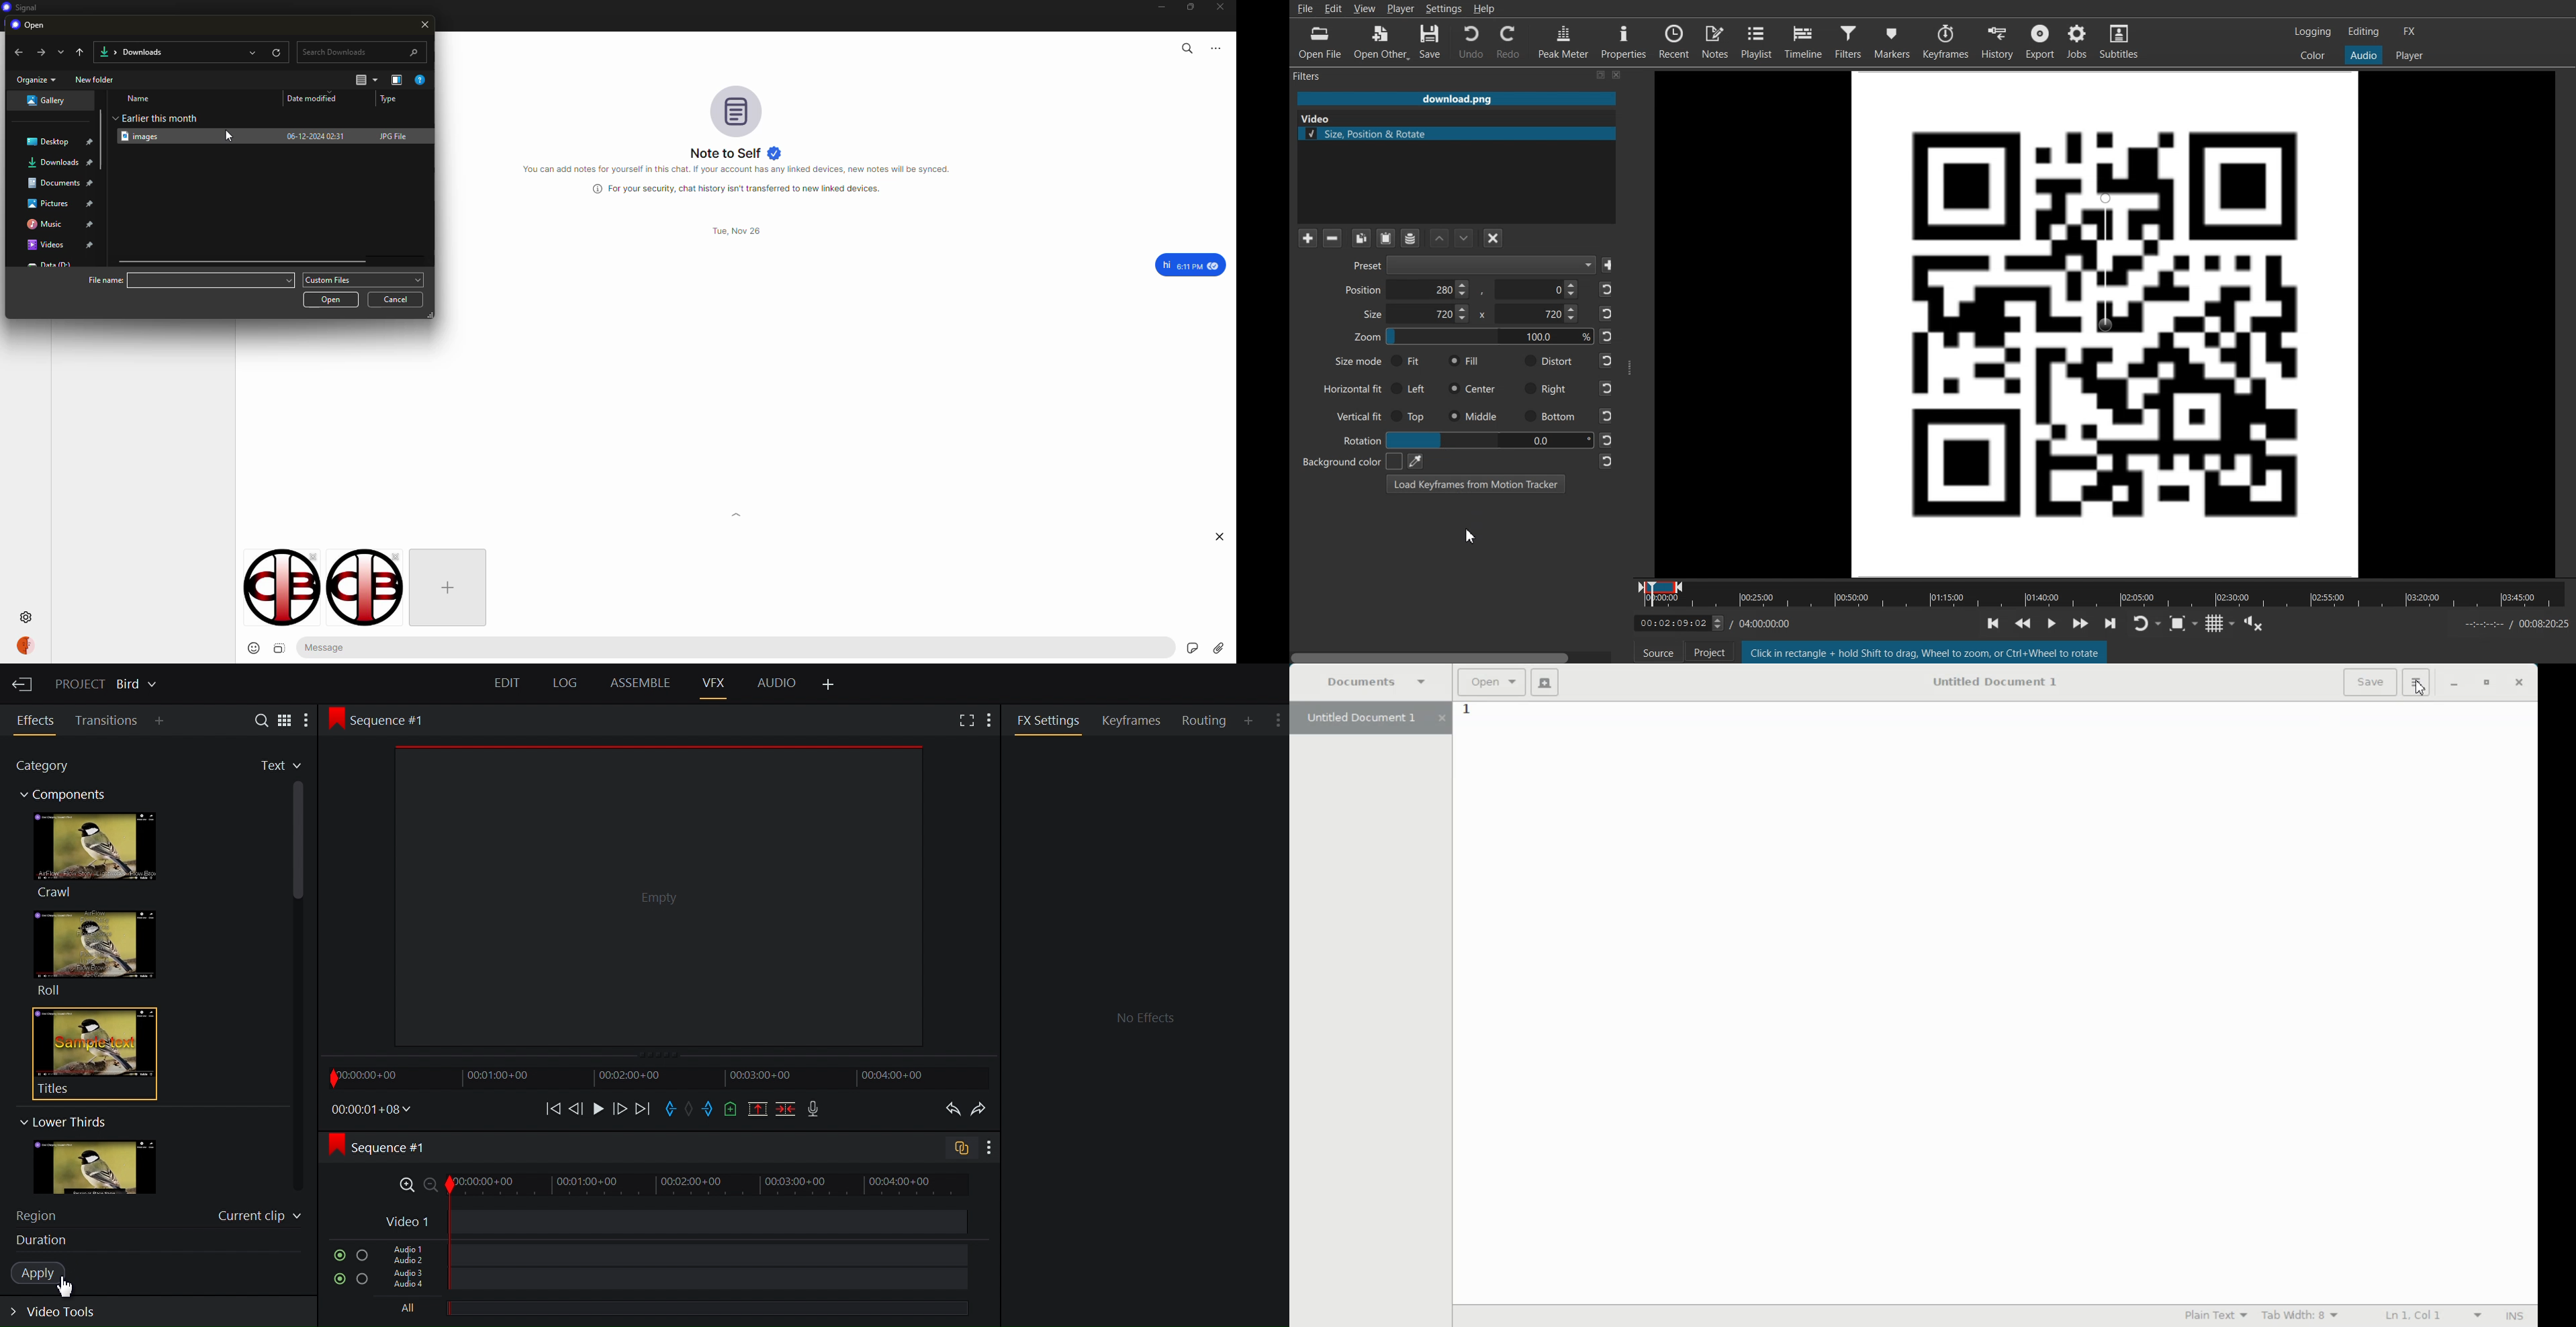 This screenshot has width=2576, height=1344. I want to click on Left, so click(1412, 387).